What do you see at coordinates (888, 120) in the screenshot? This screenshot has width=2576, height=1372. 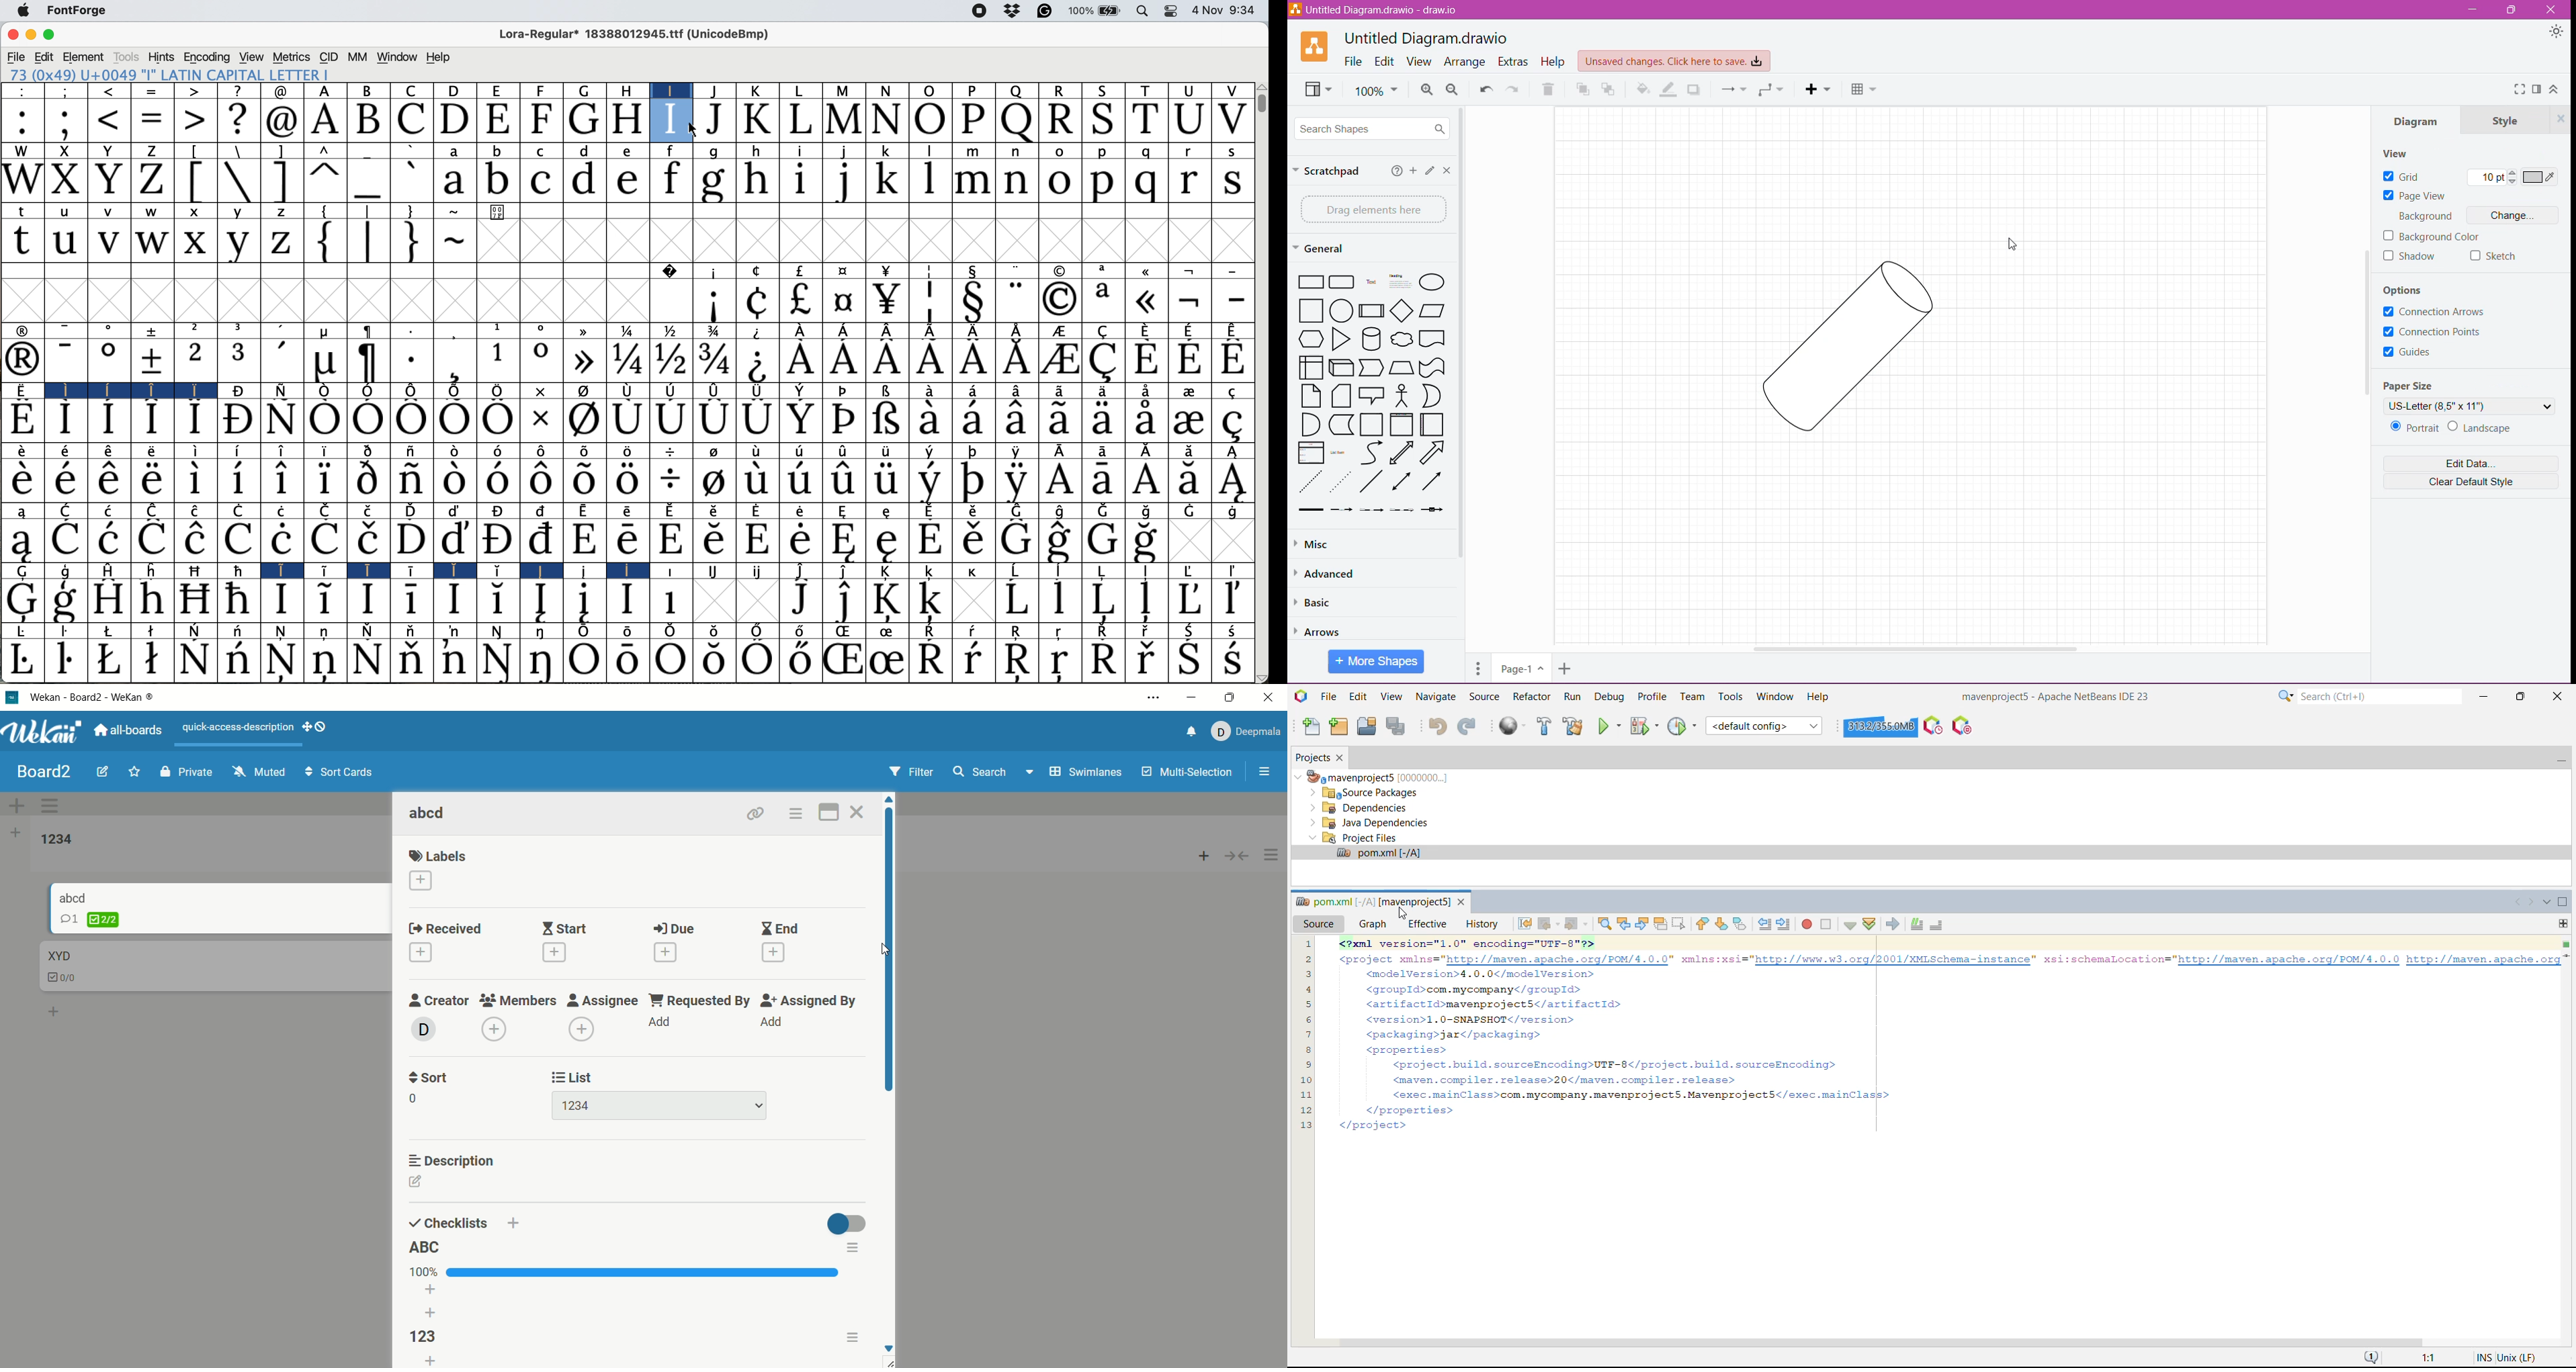 I see `N` at bounding box center [888, 120].